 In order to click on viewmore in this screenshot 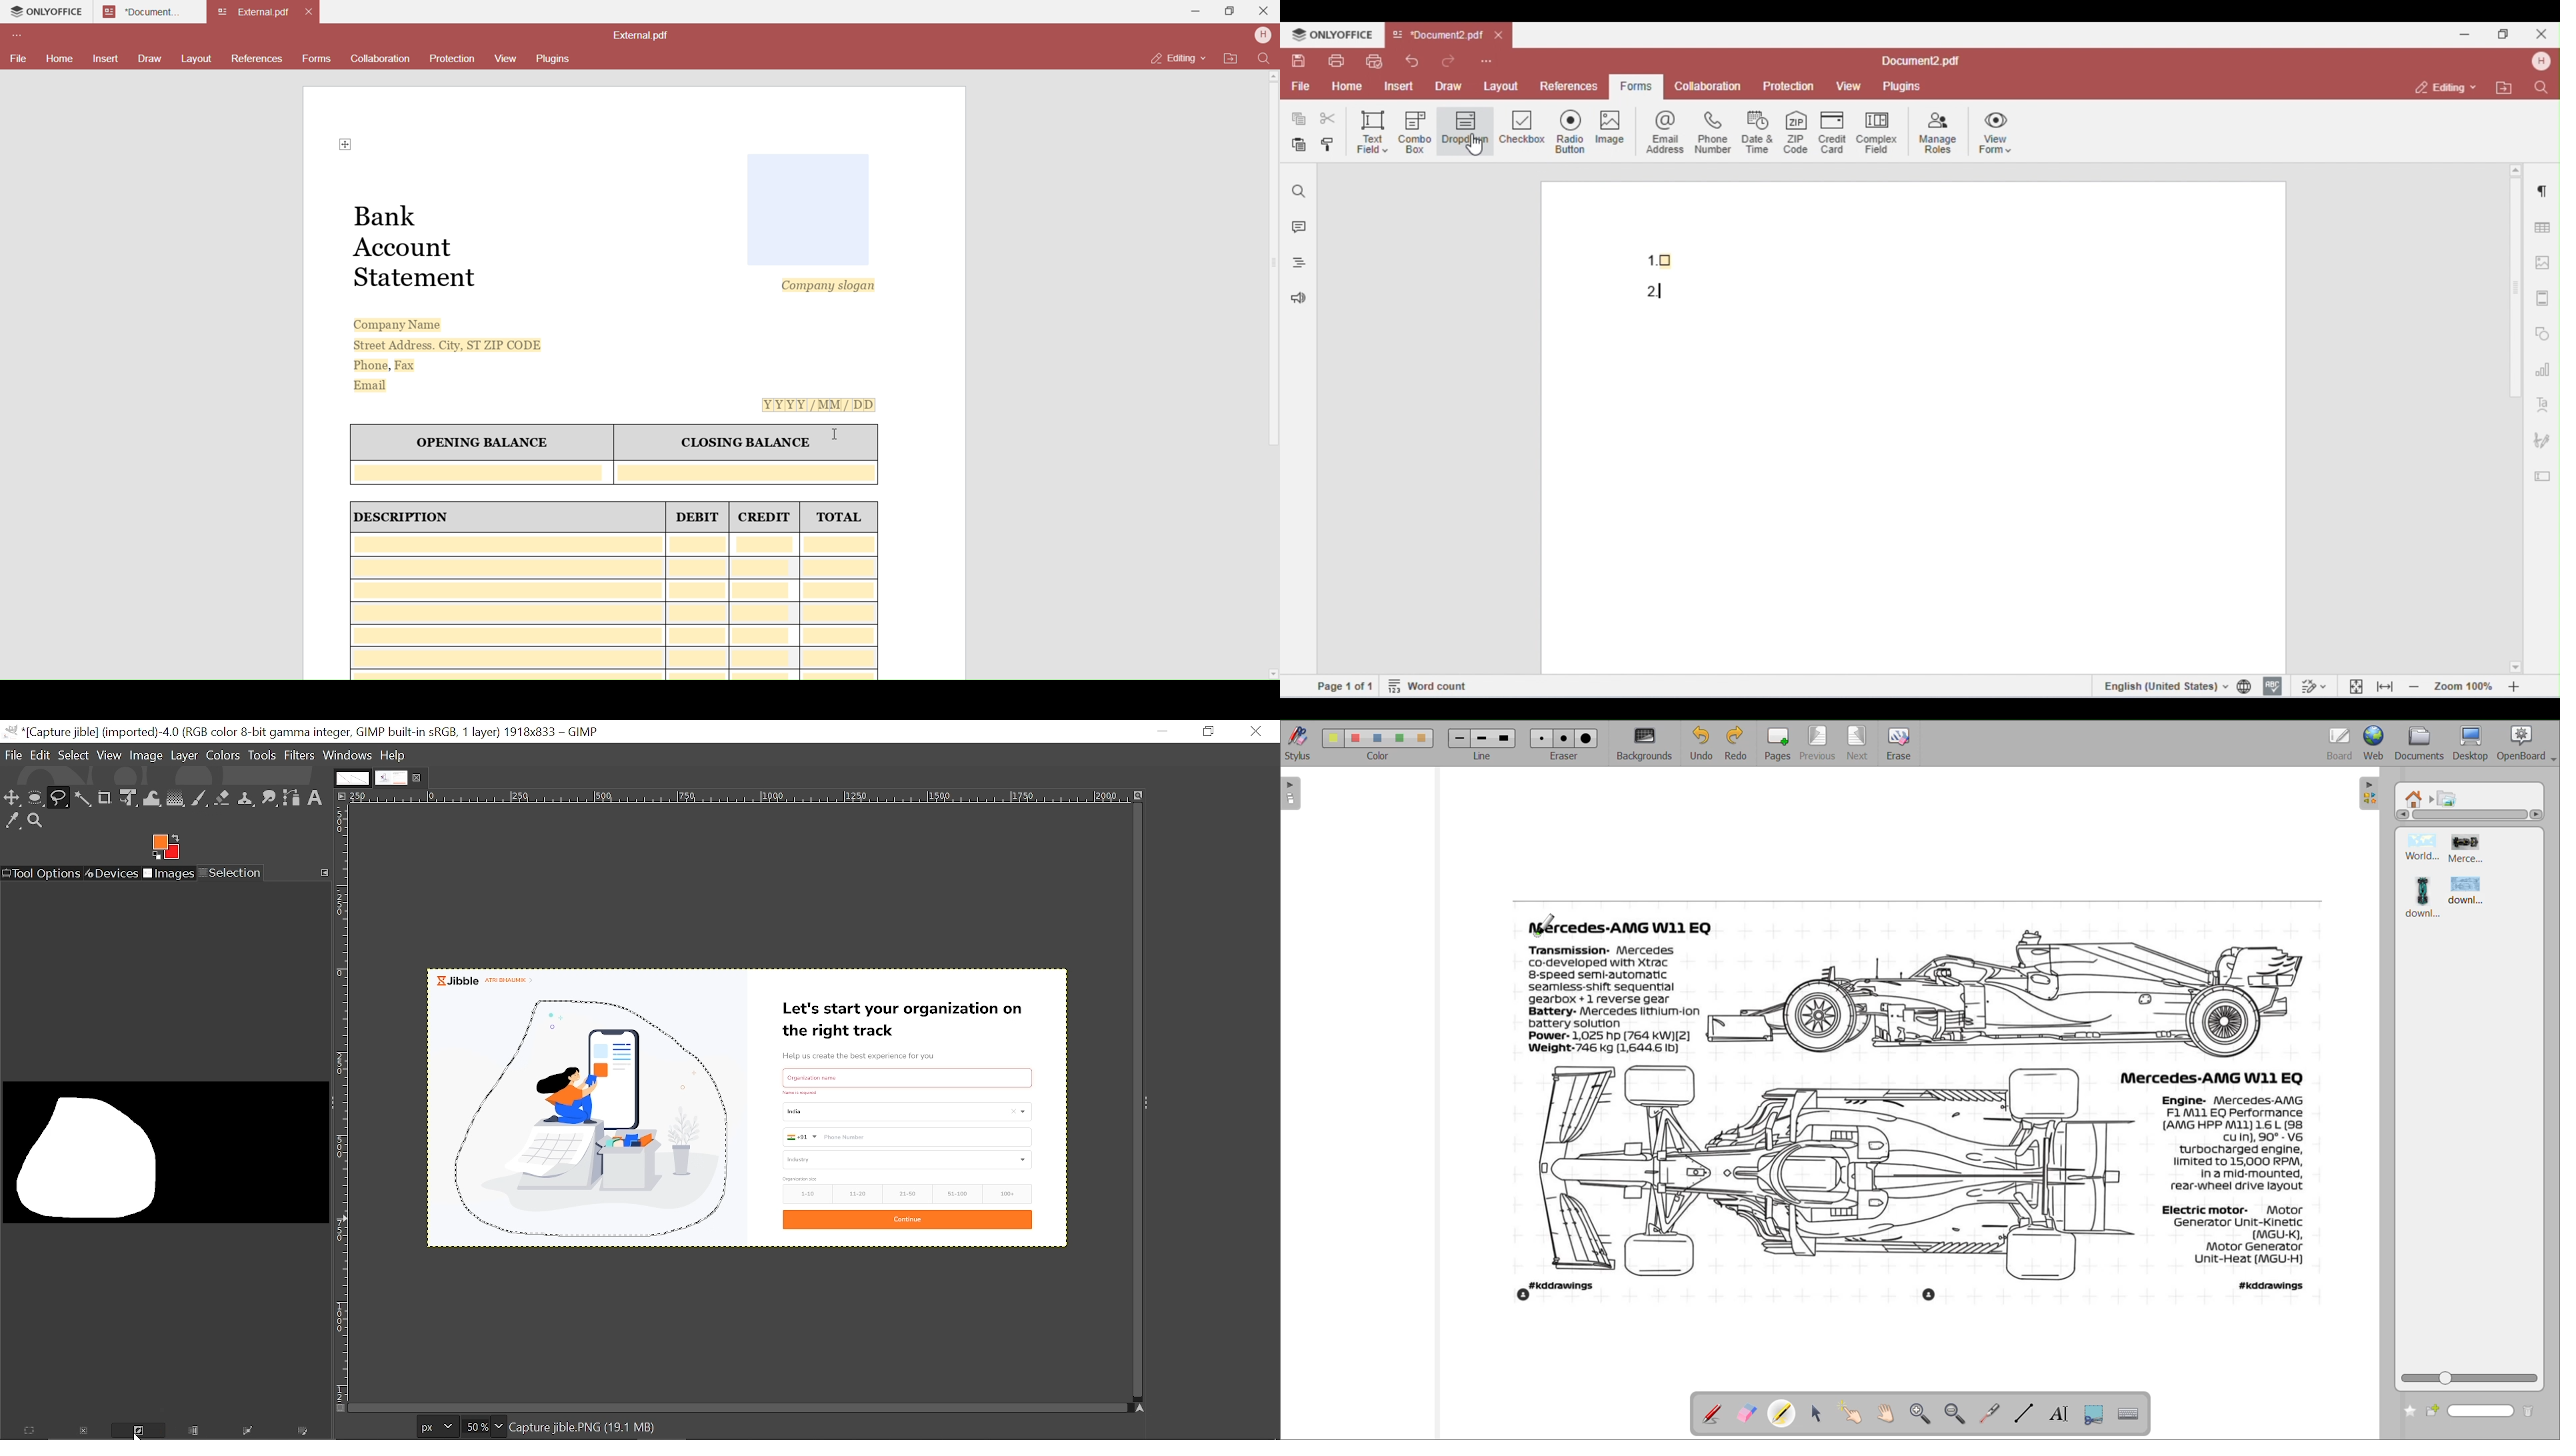, I will do `click(339, 146)`.